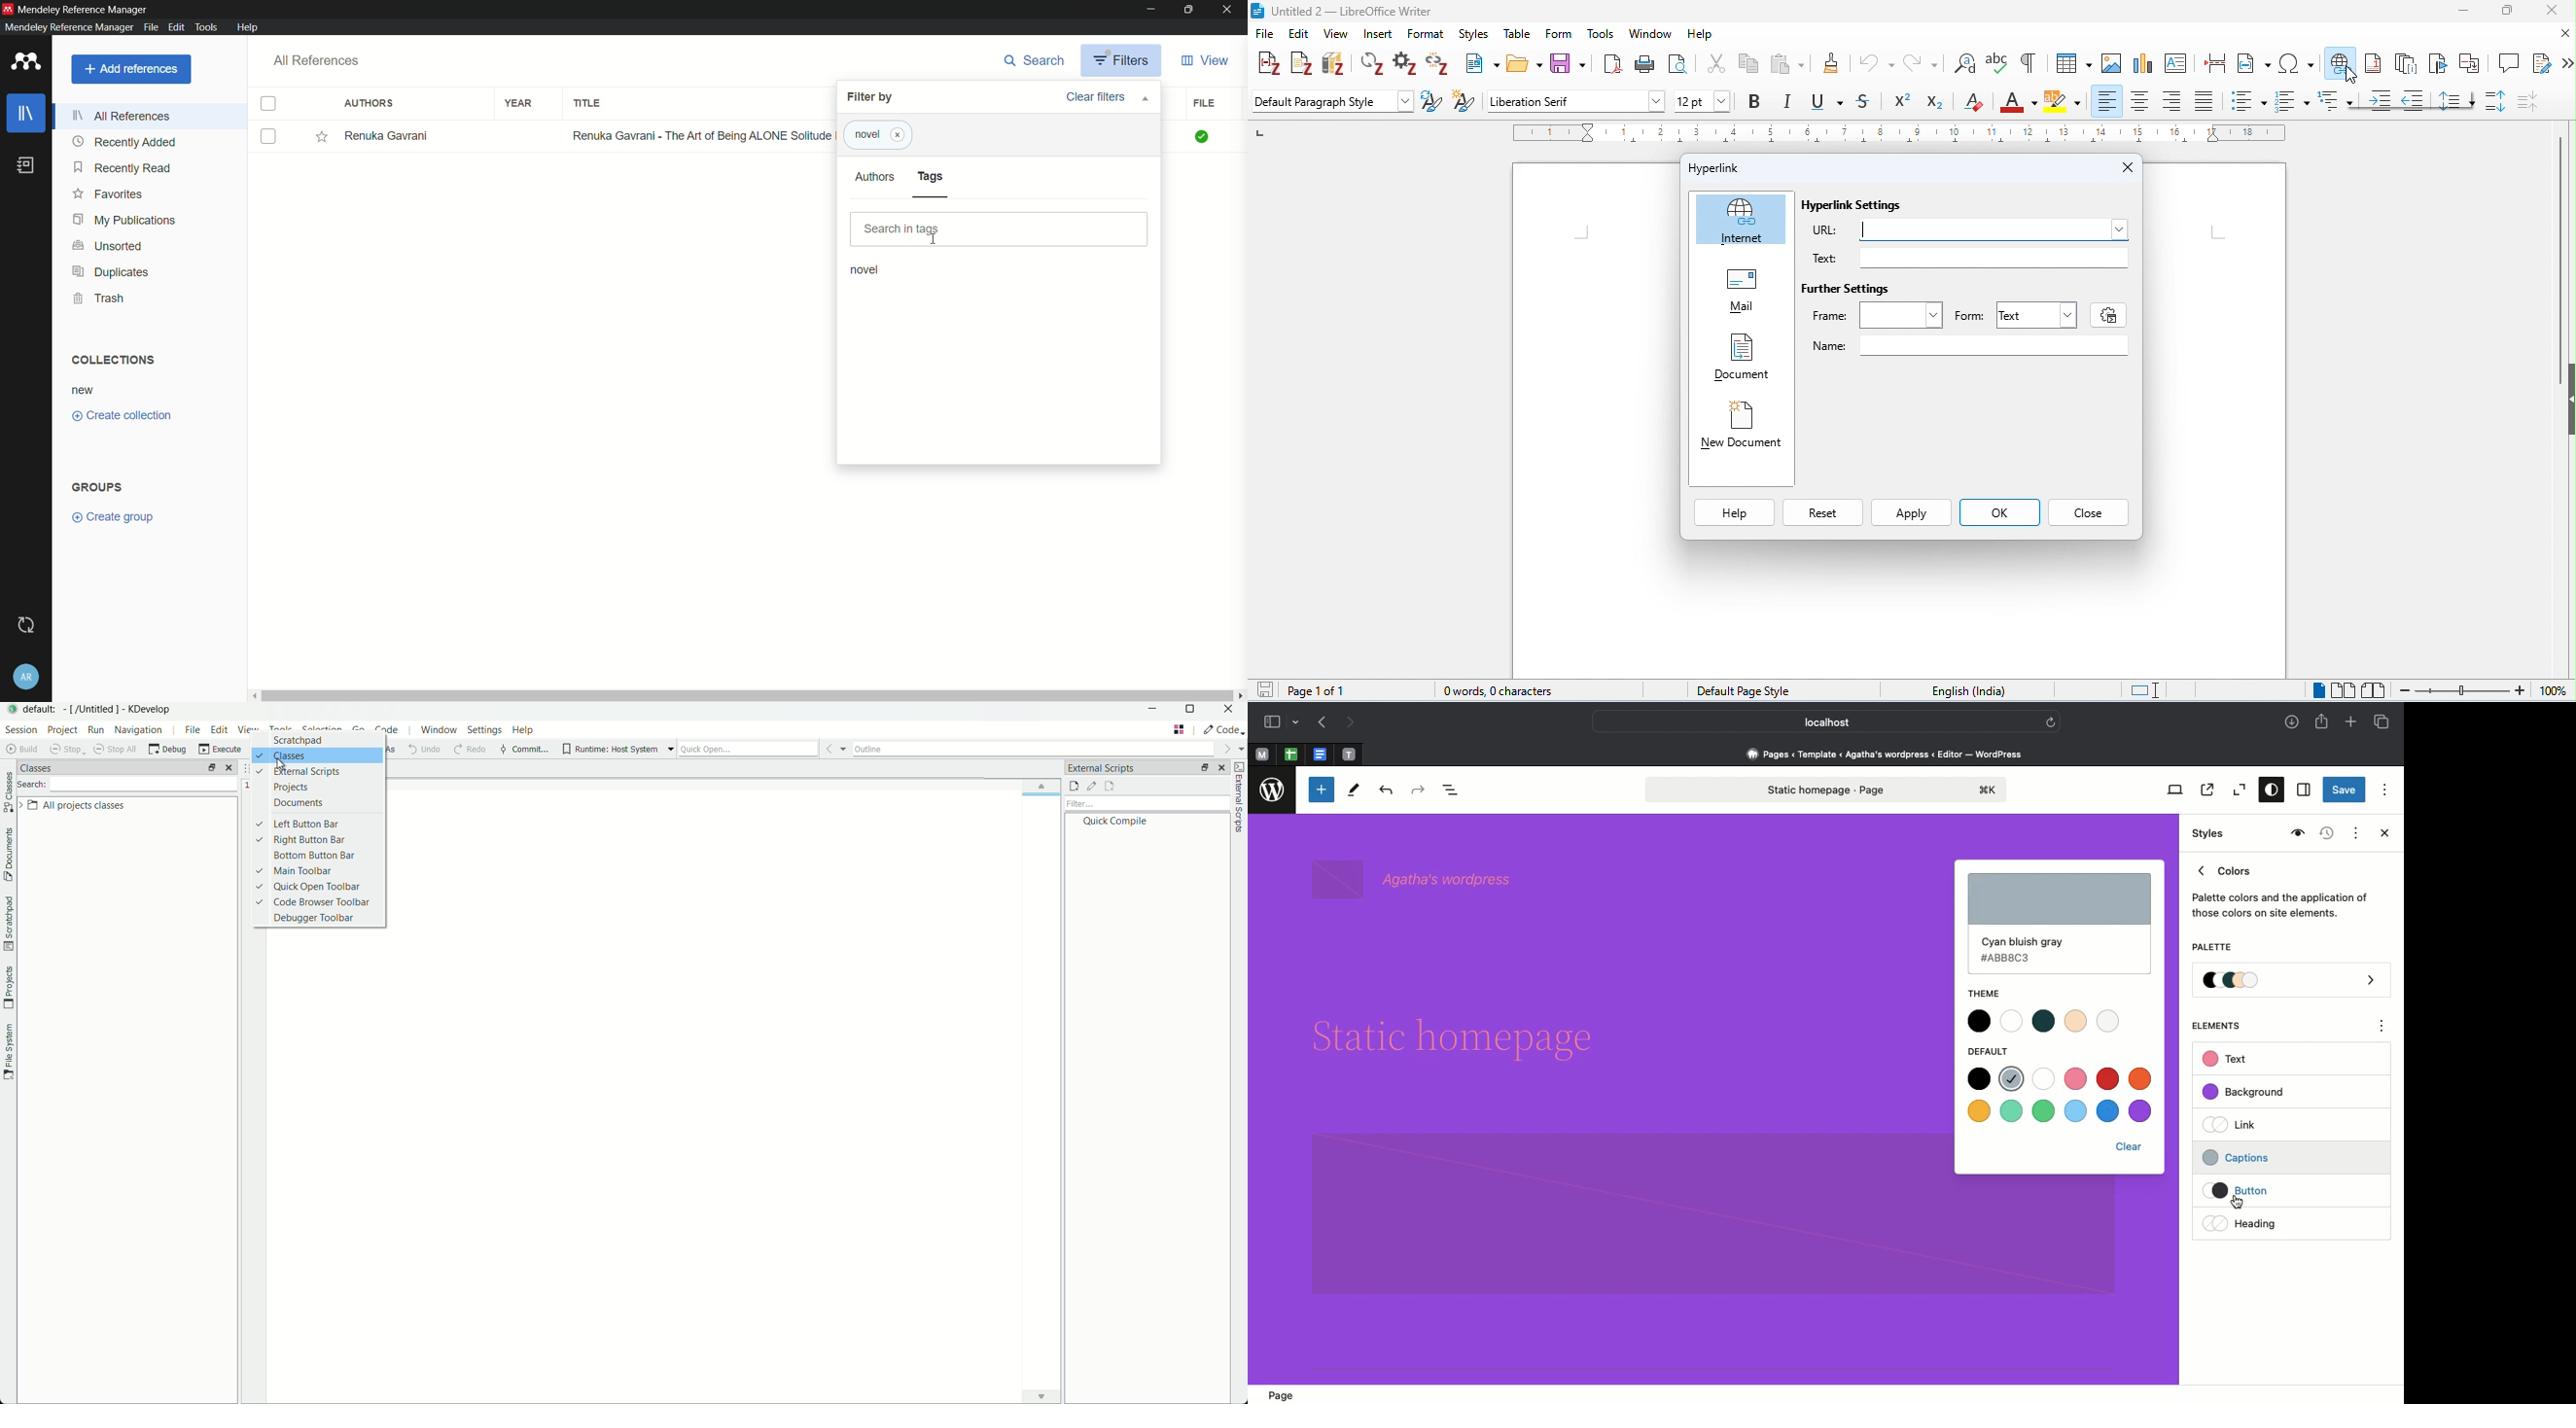  What do you see at coordinates (1588, 240) in the screenshot?
I see `typing cursor` at bounding box center [1588, 240].